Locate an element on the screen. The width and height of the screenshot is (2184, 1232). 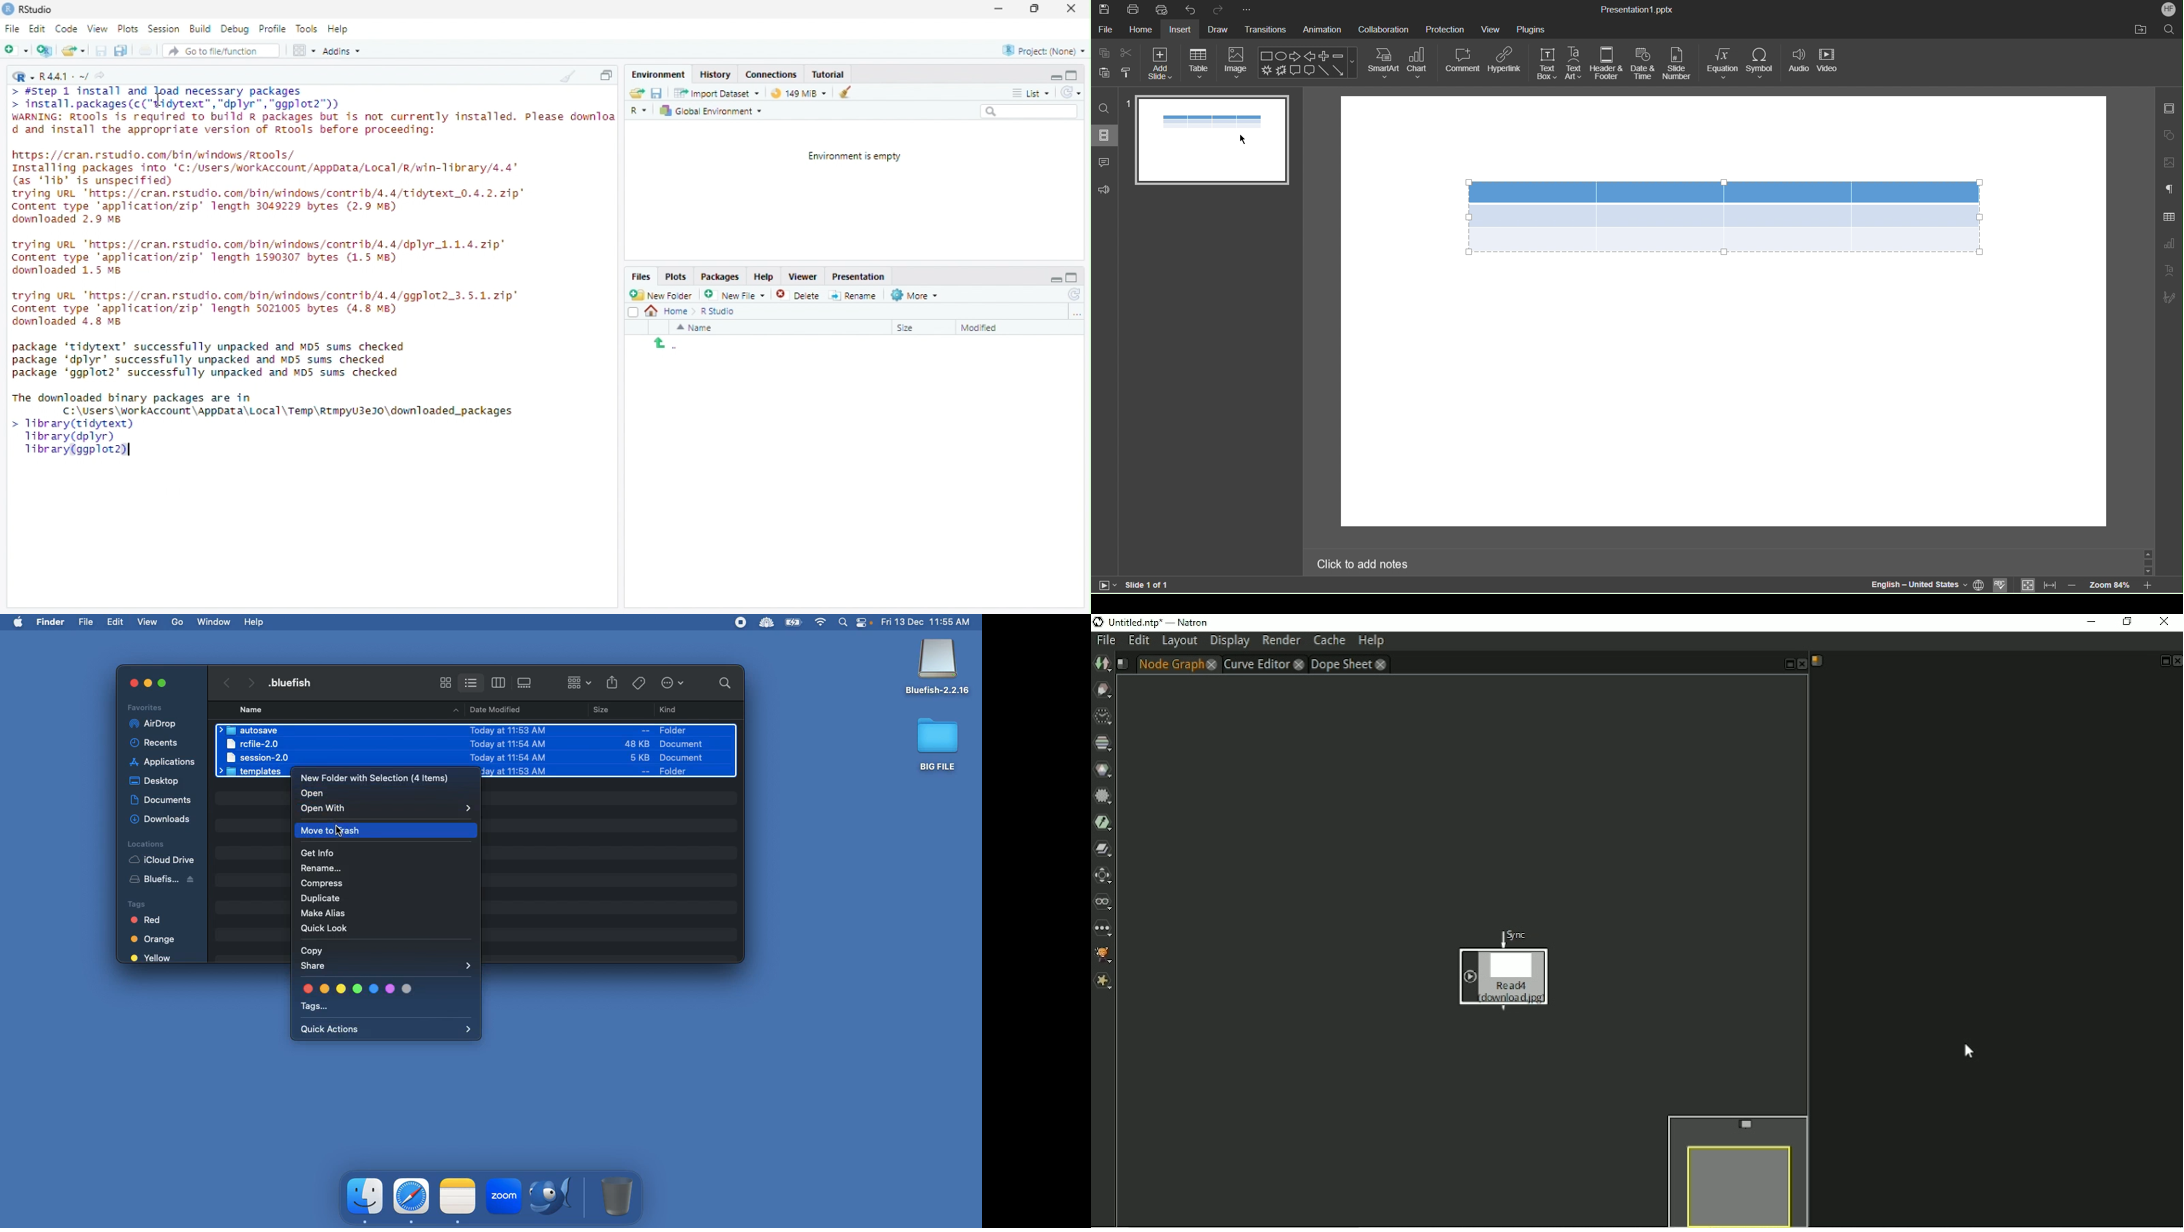
size is located at coordinates (617, 751).